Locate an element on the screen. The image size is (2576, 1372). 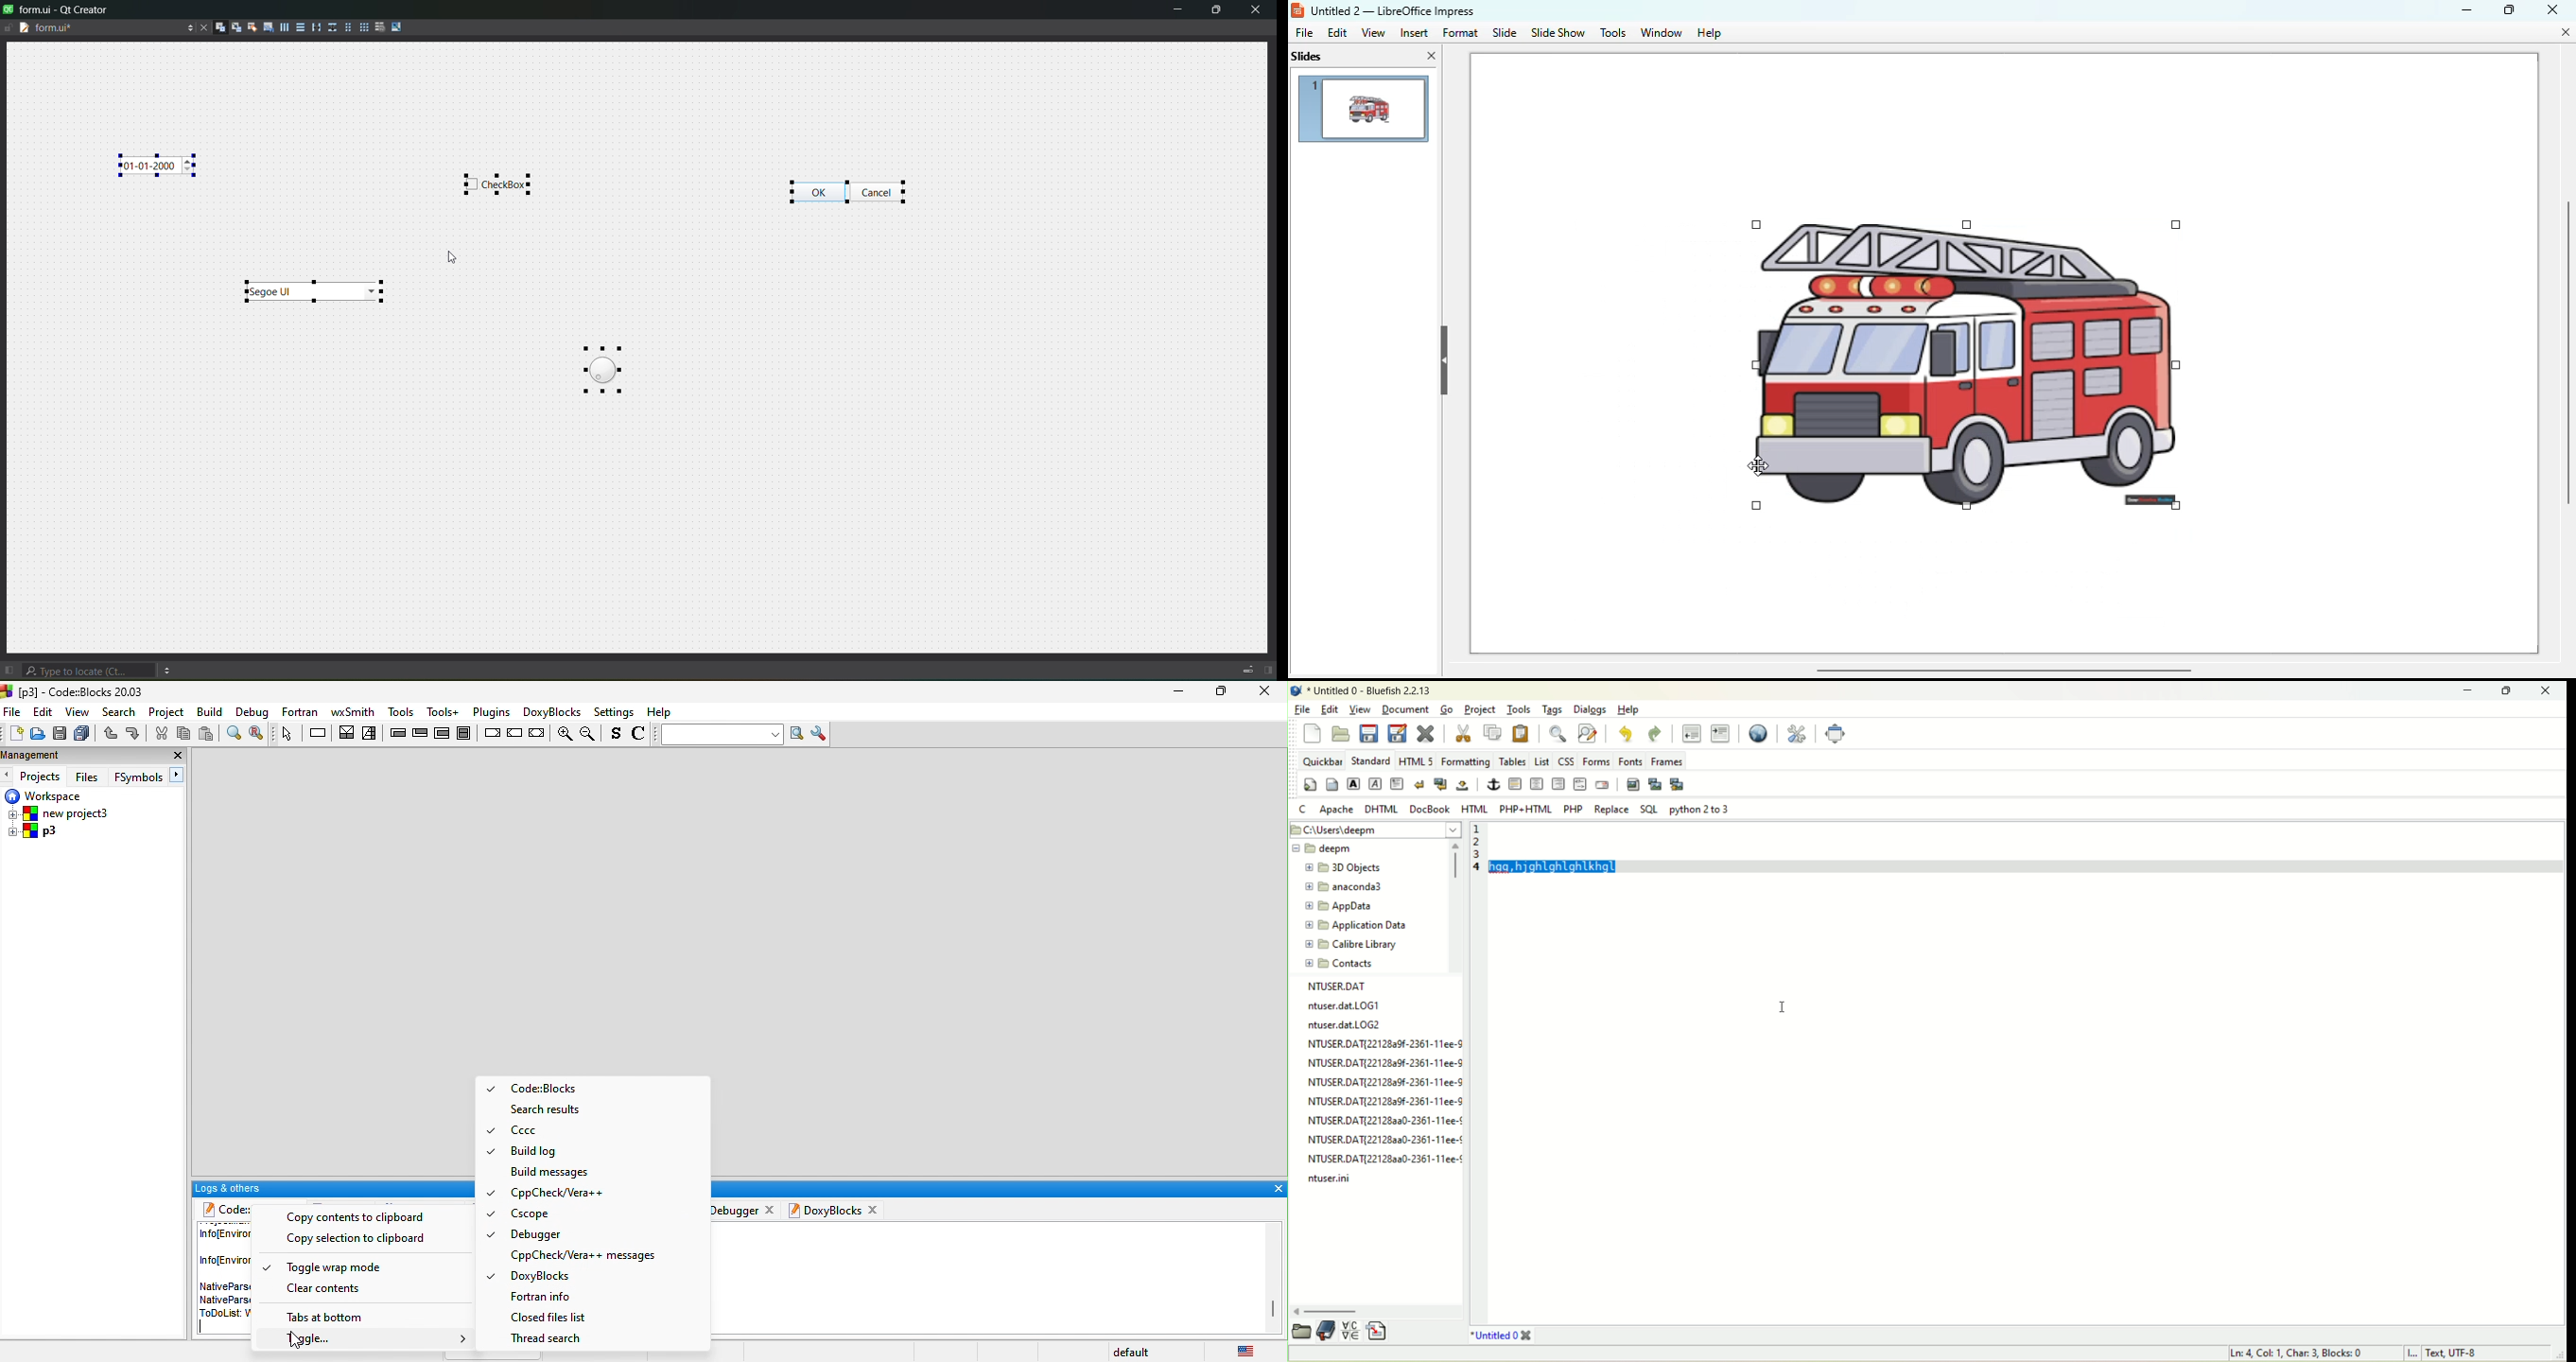
help is located at coordinates (662, 712).